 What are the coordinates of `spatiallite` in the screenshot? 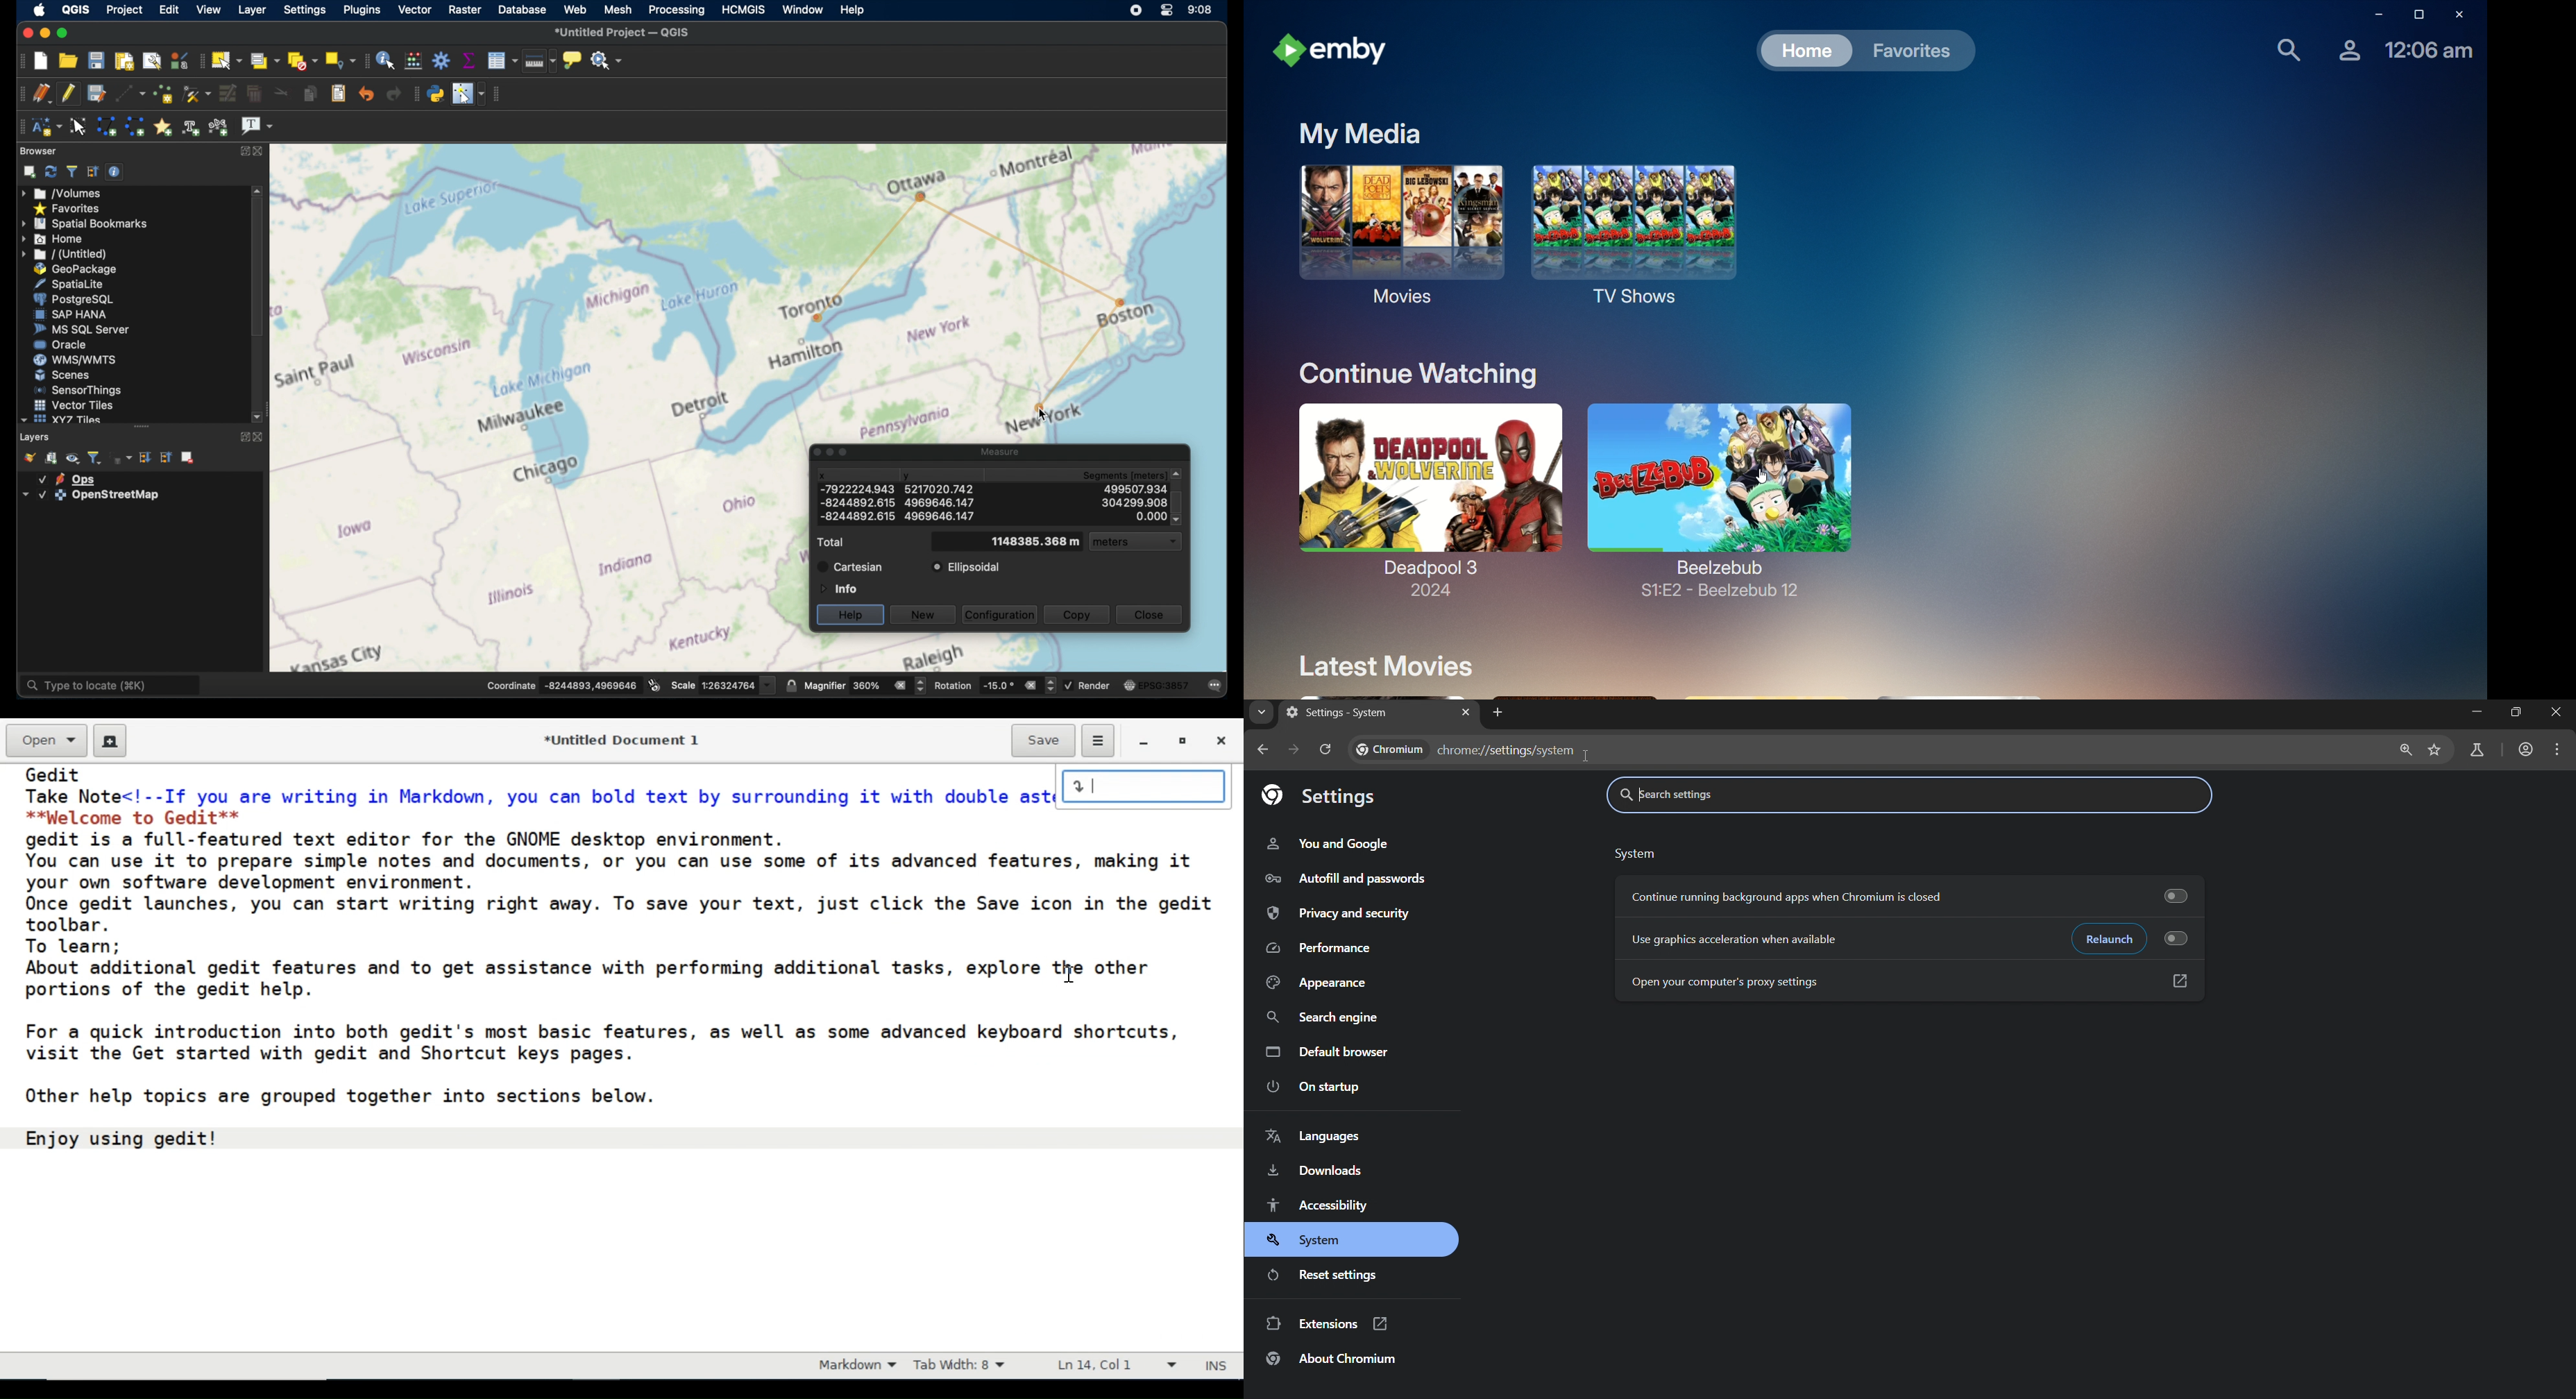 It's located at (79, 283).